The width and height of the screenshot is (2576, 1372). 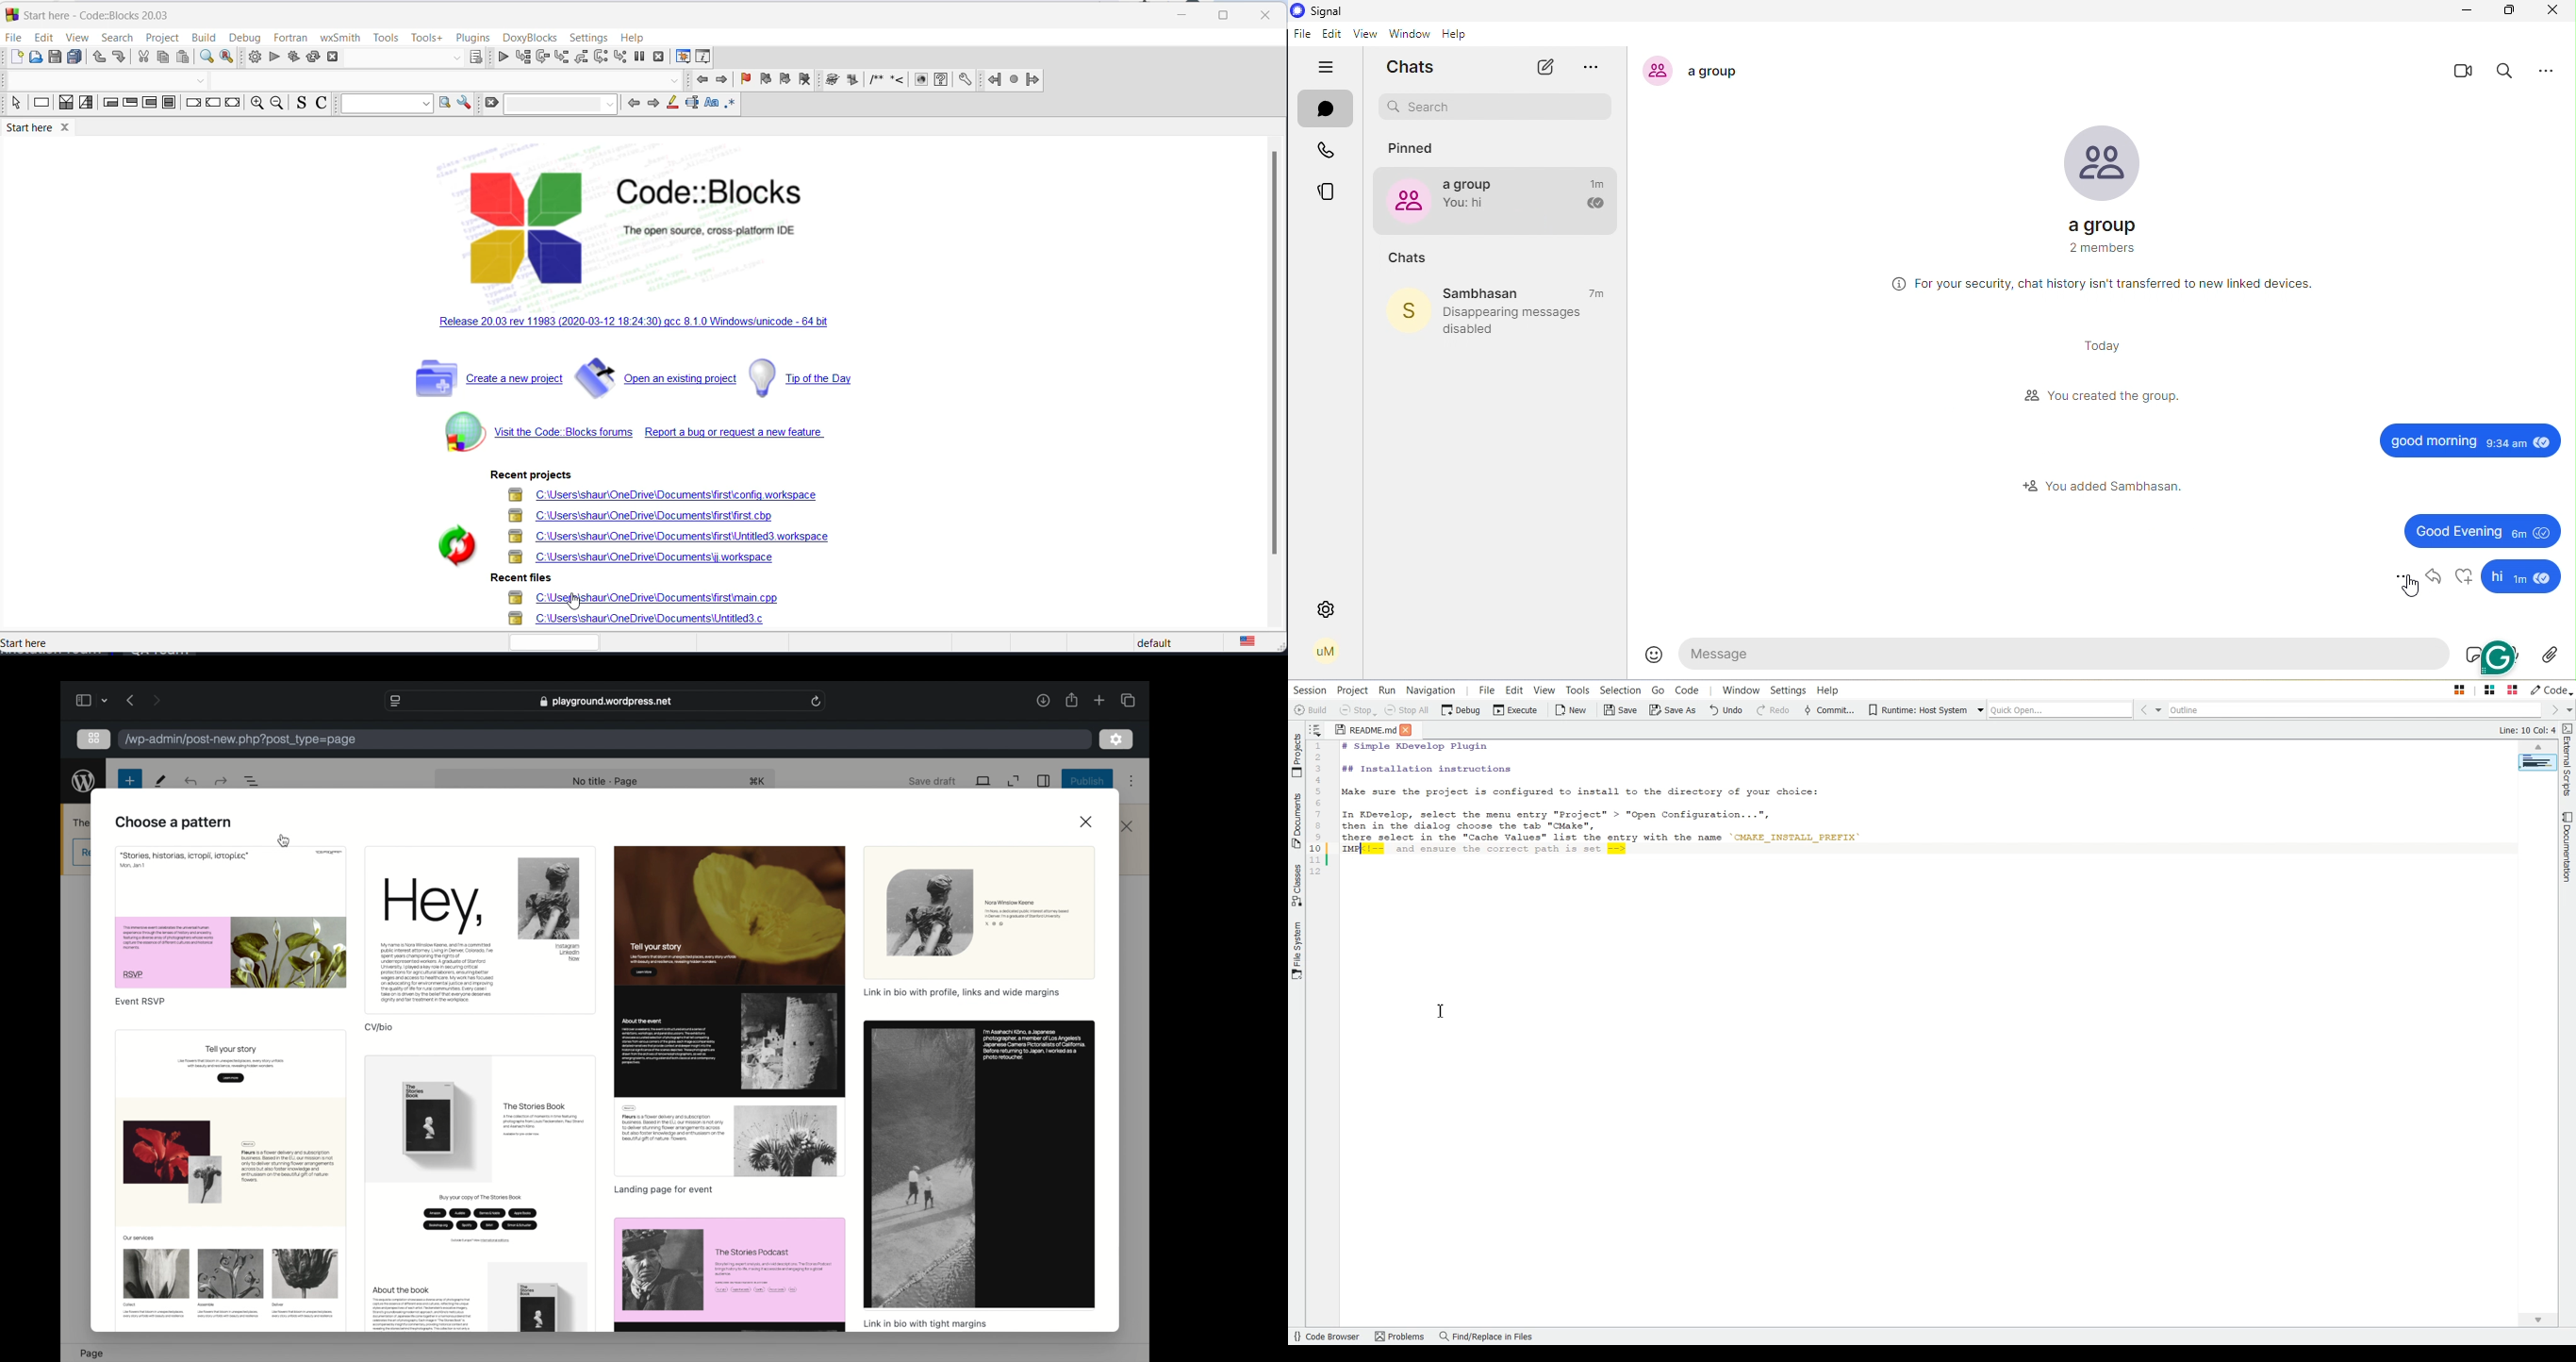 I want to click on settings, so click(x=1116, y=739).